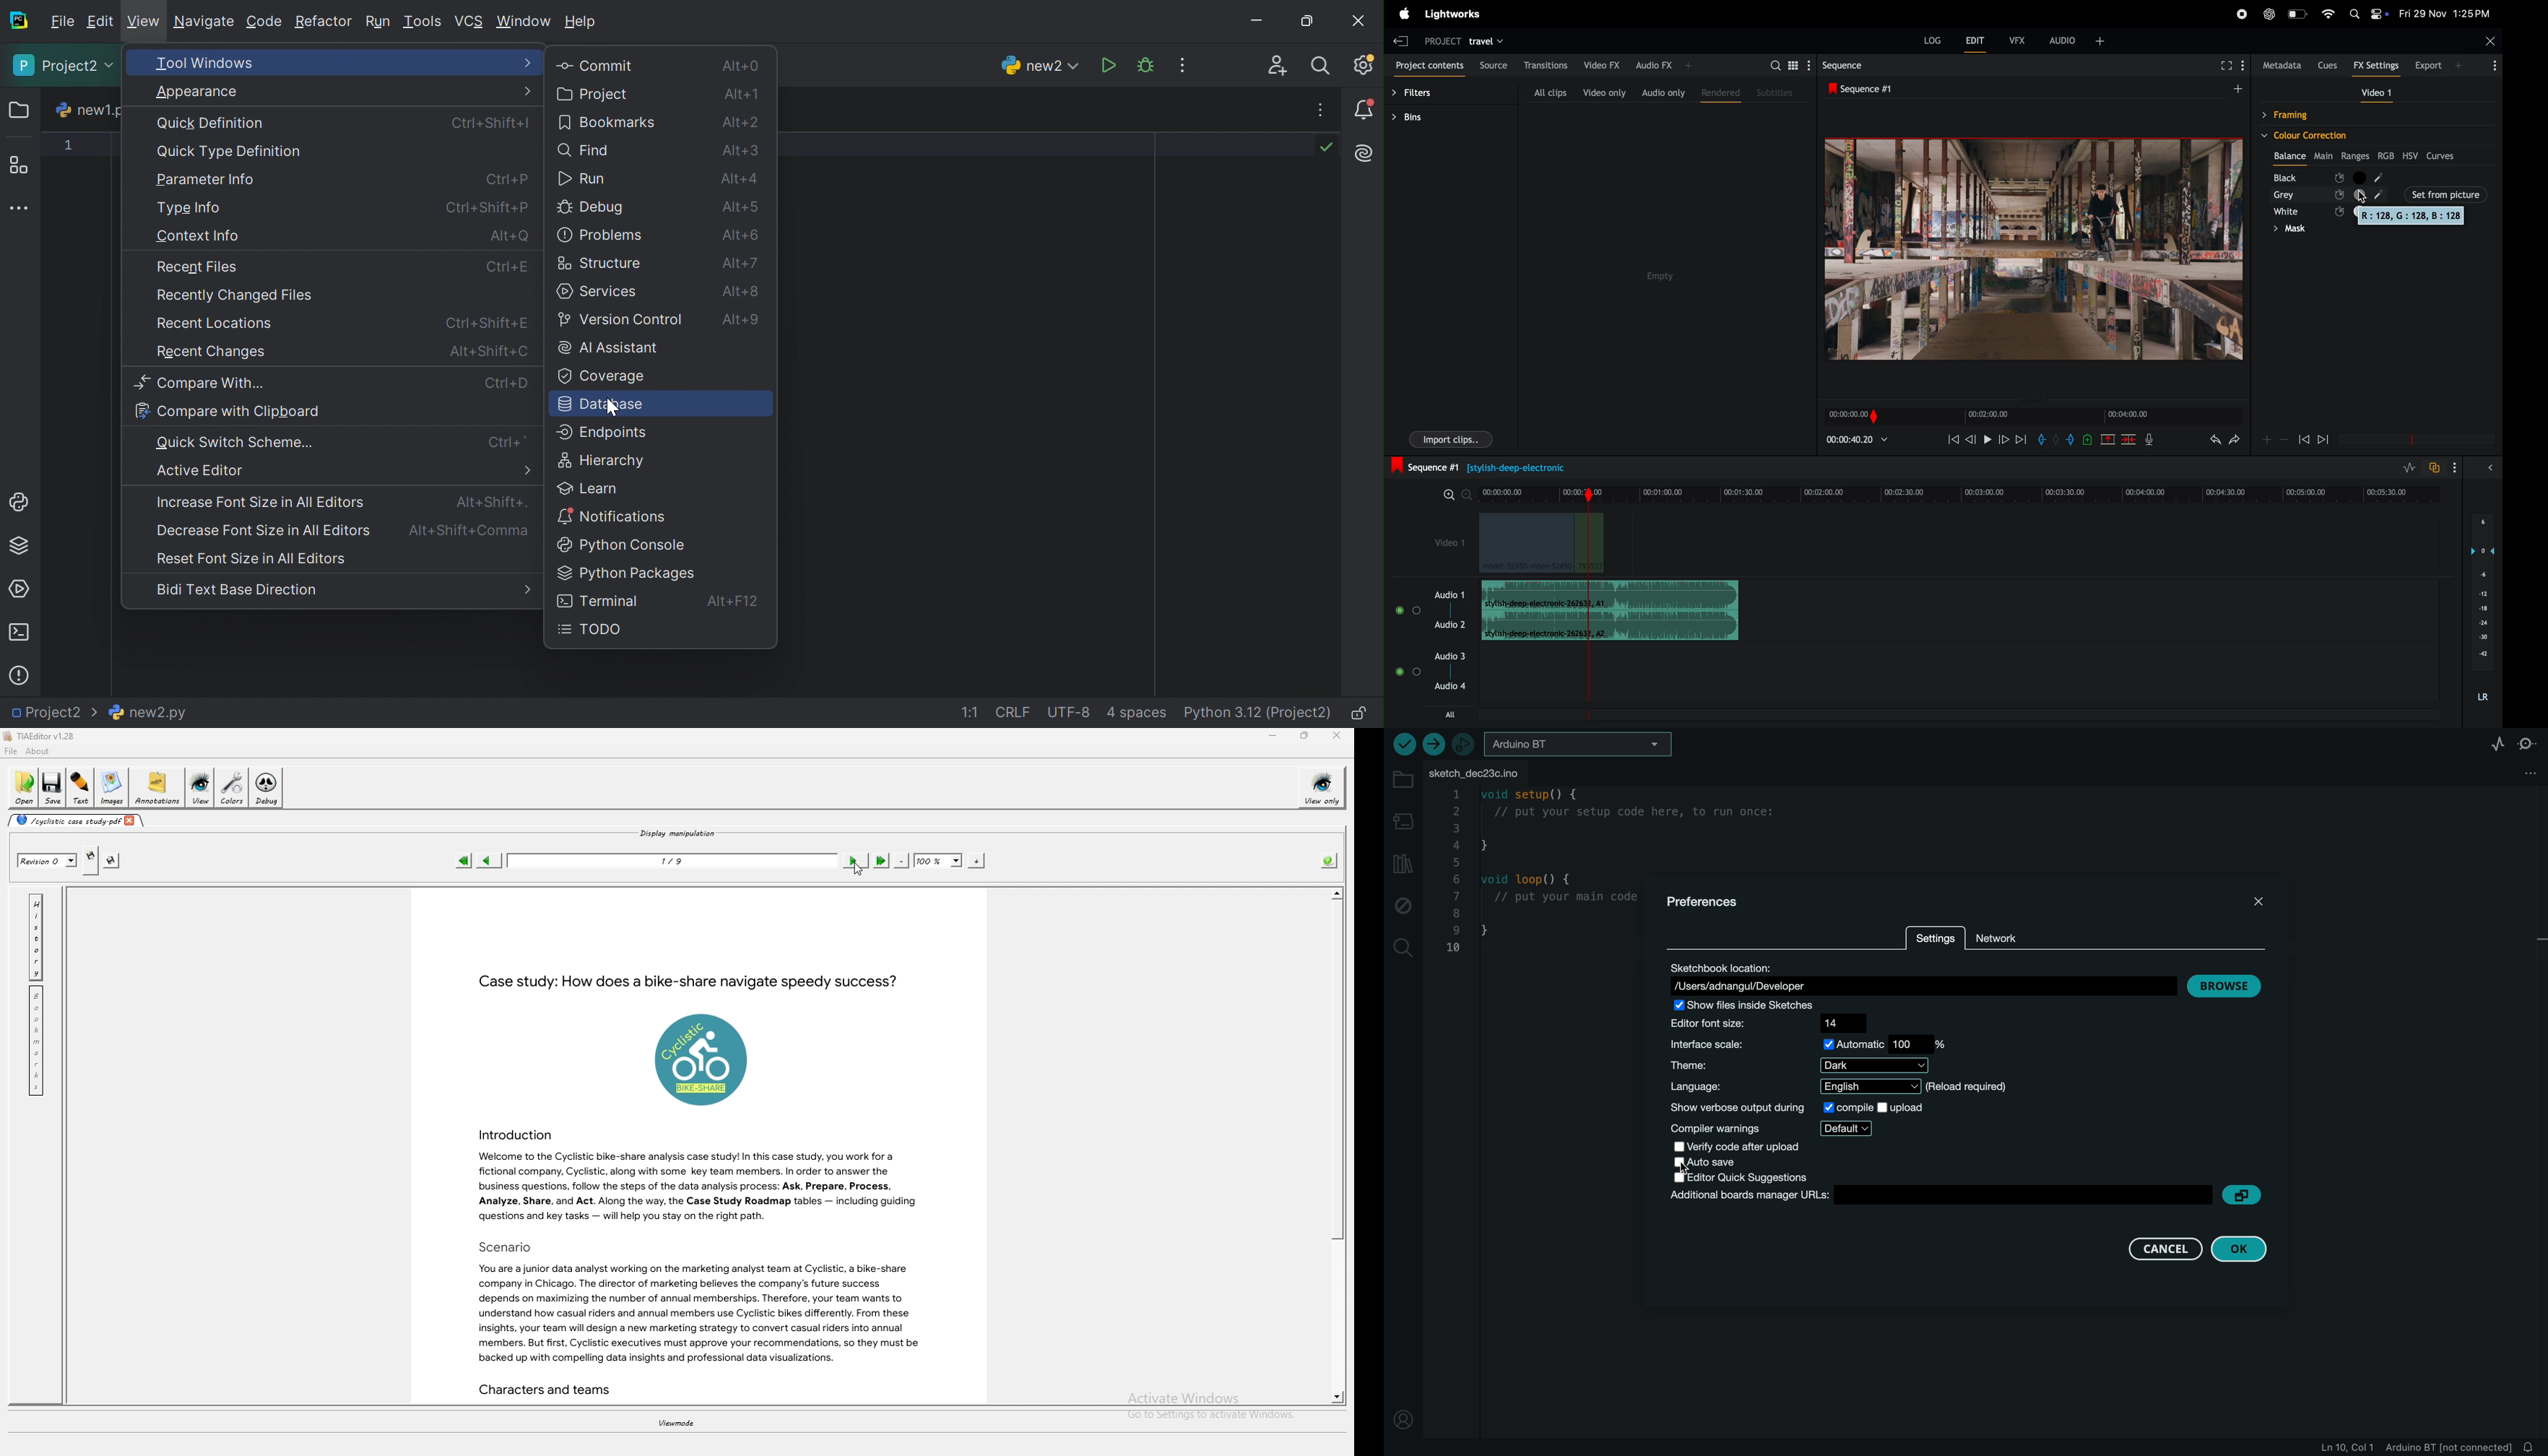 The height and width of the screenshot is (1456, 2548). Describe the element at coordinates (206, 352) in the screenshot. I see `Recent changes` at that location.